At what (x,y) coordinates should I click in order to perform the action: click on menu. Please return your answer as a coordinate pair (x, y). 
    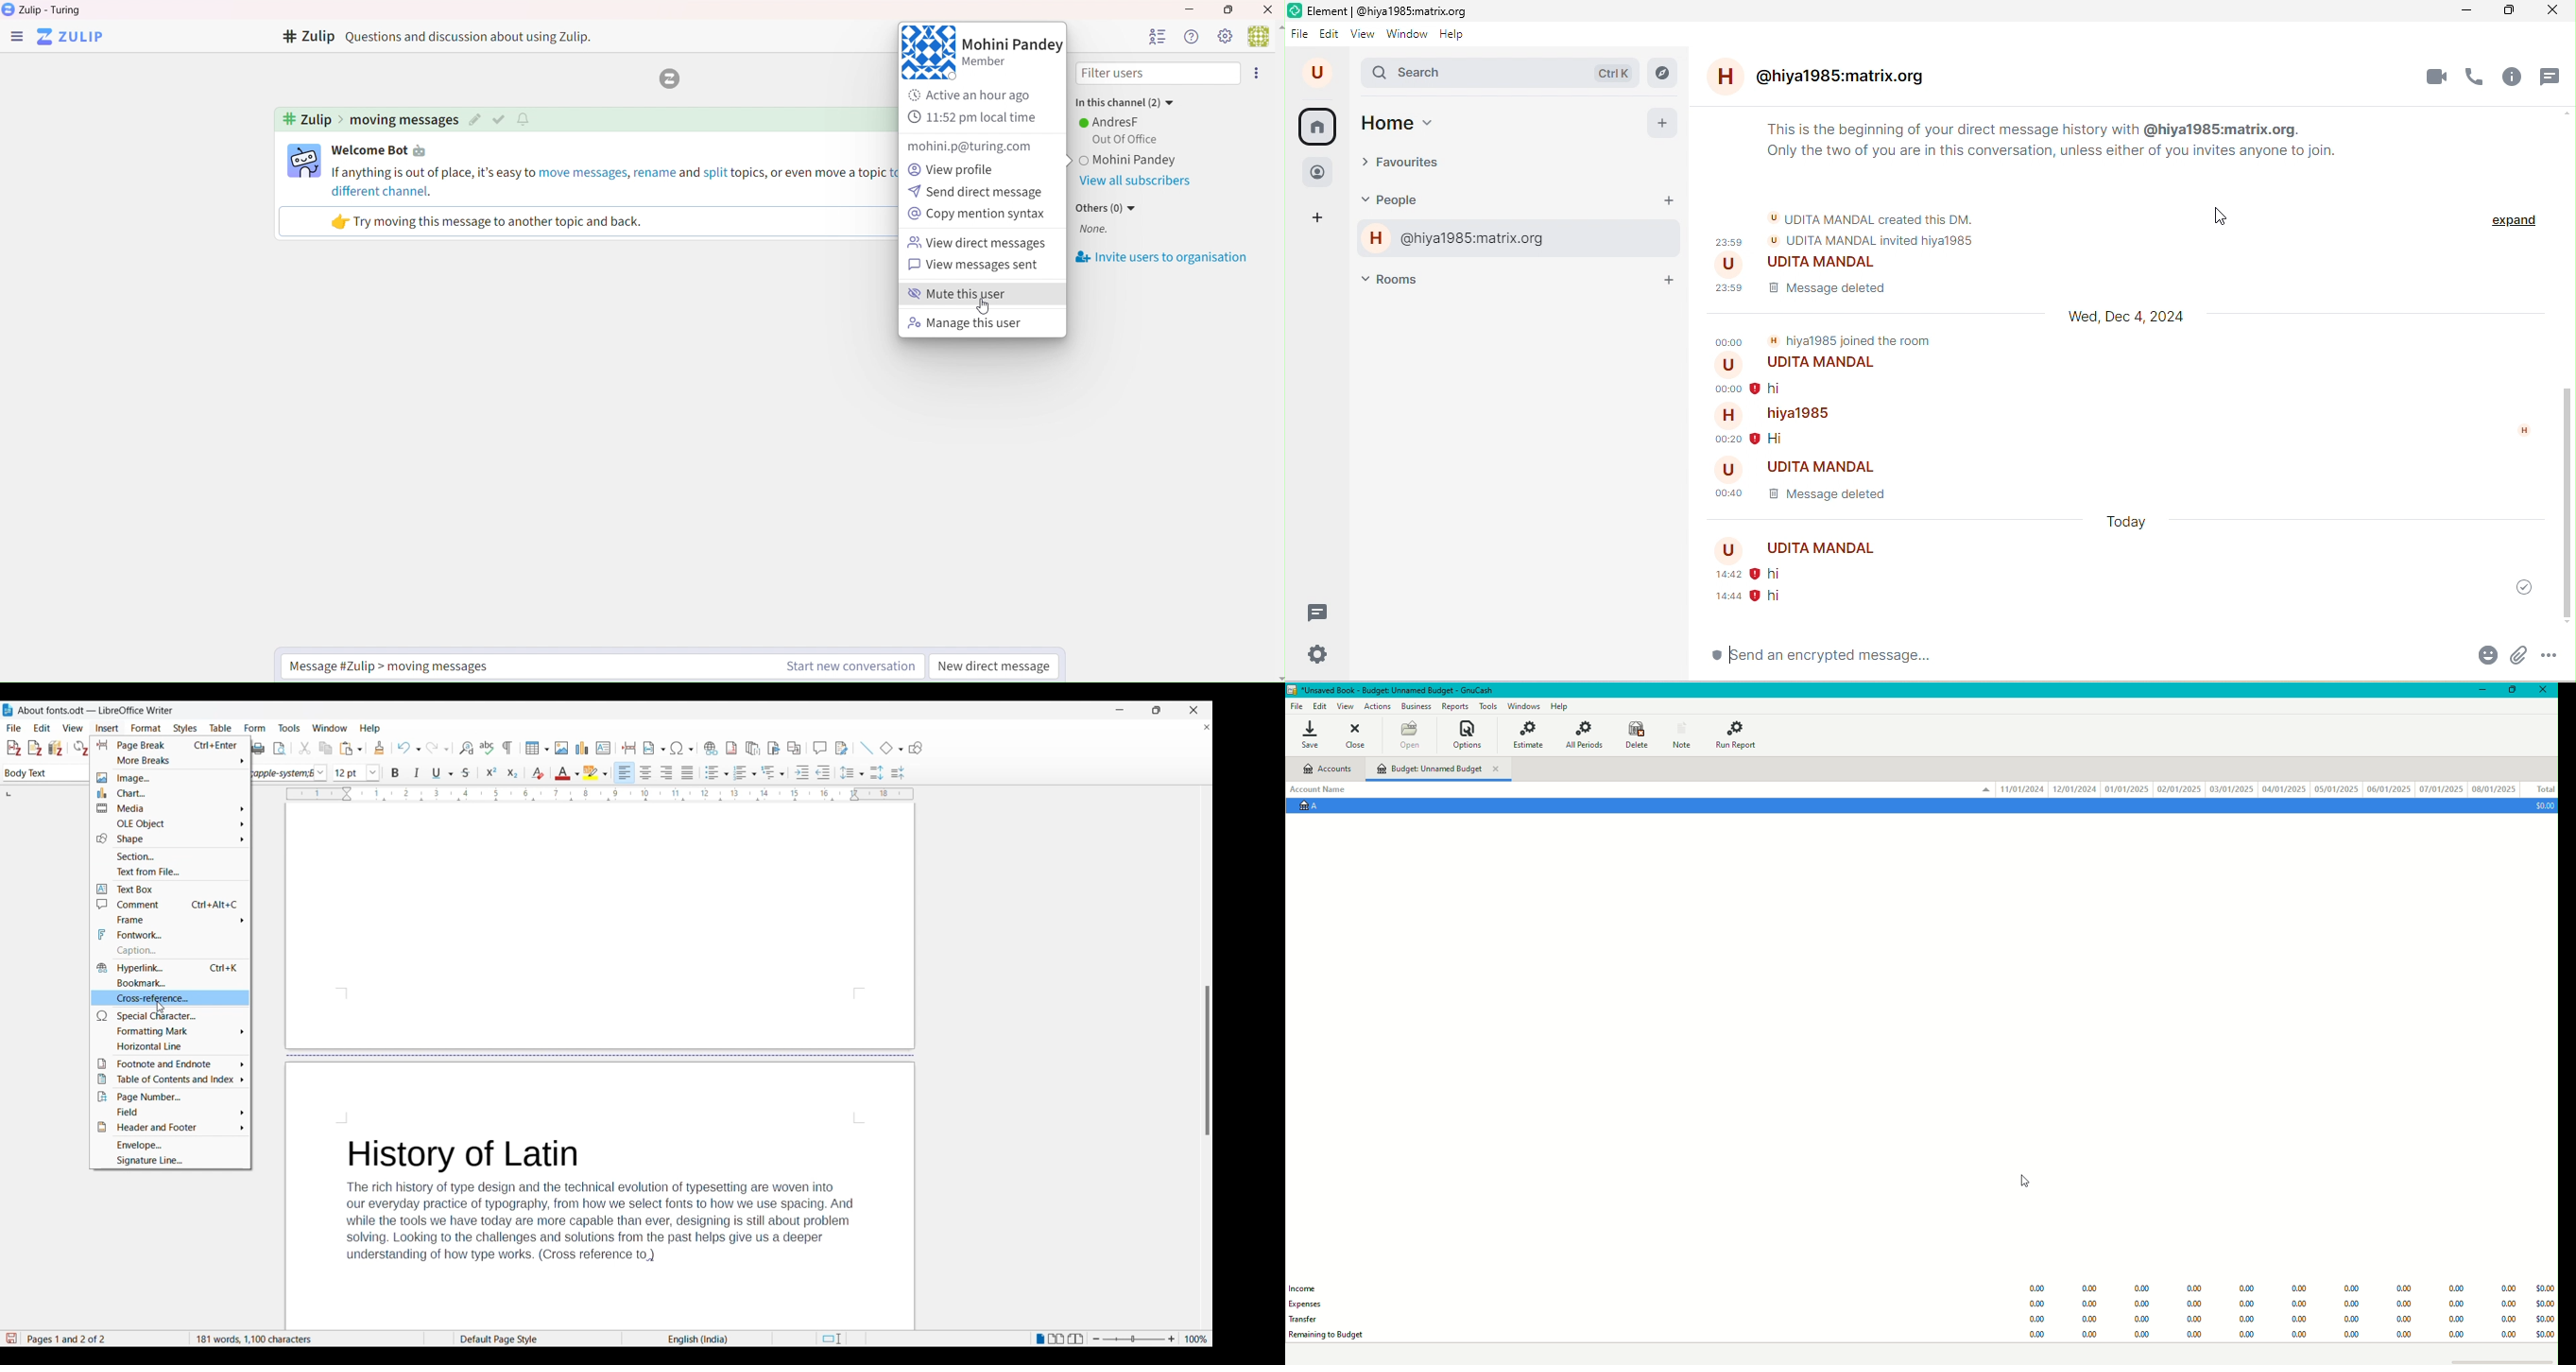
    Looking at the image, I should click on (16, 38).